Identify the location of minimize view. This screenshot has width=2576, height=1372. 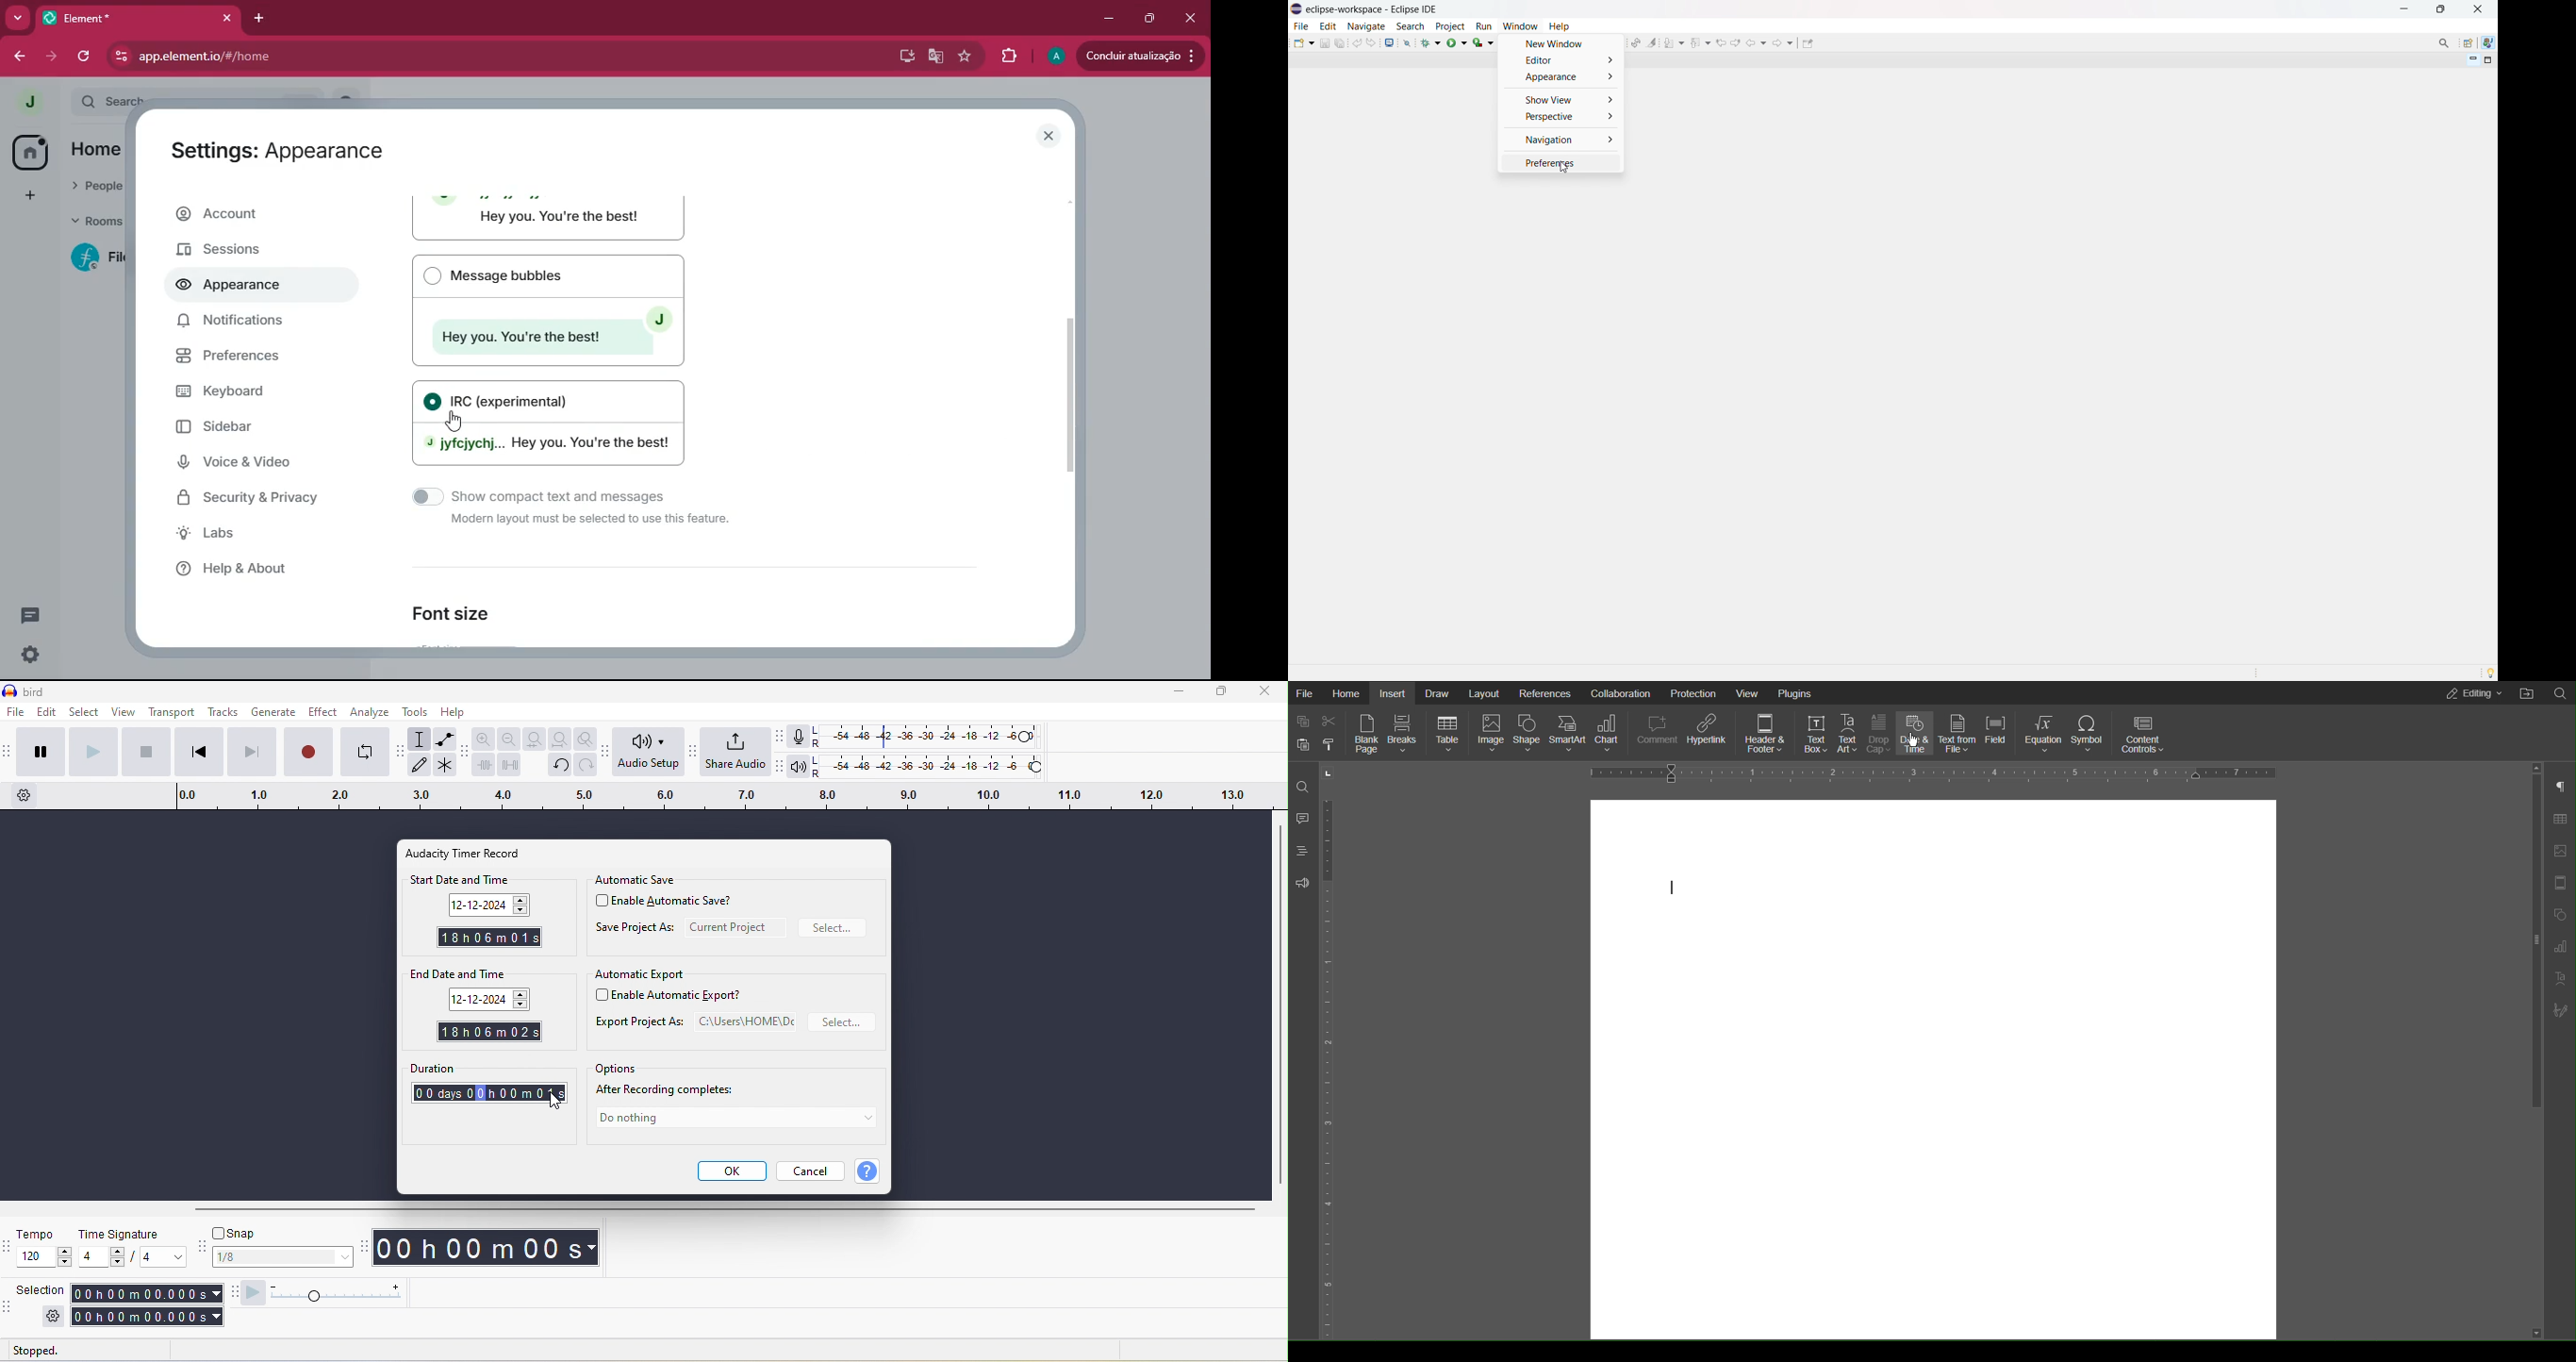
(2472, 59).